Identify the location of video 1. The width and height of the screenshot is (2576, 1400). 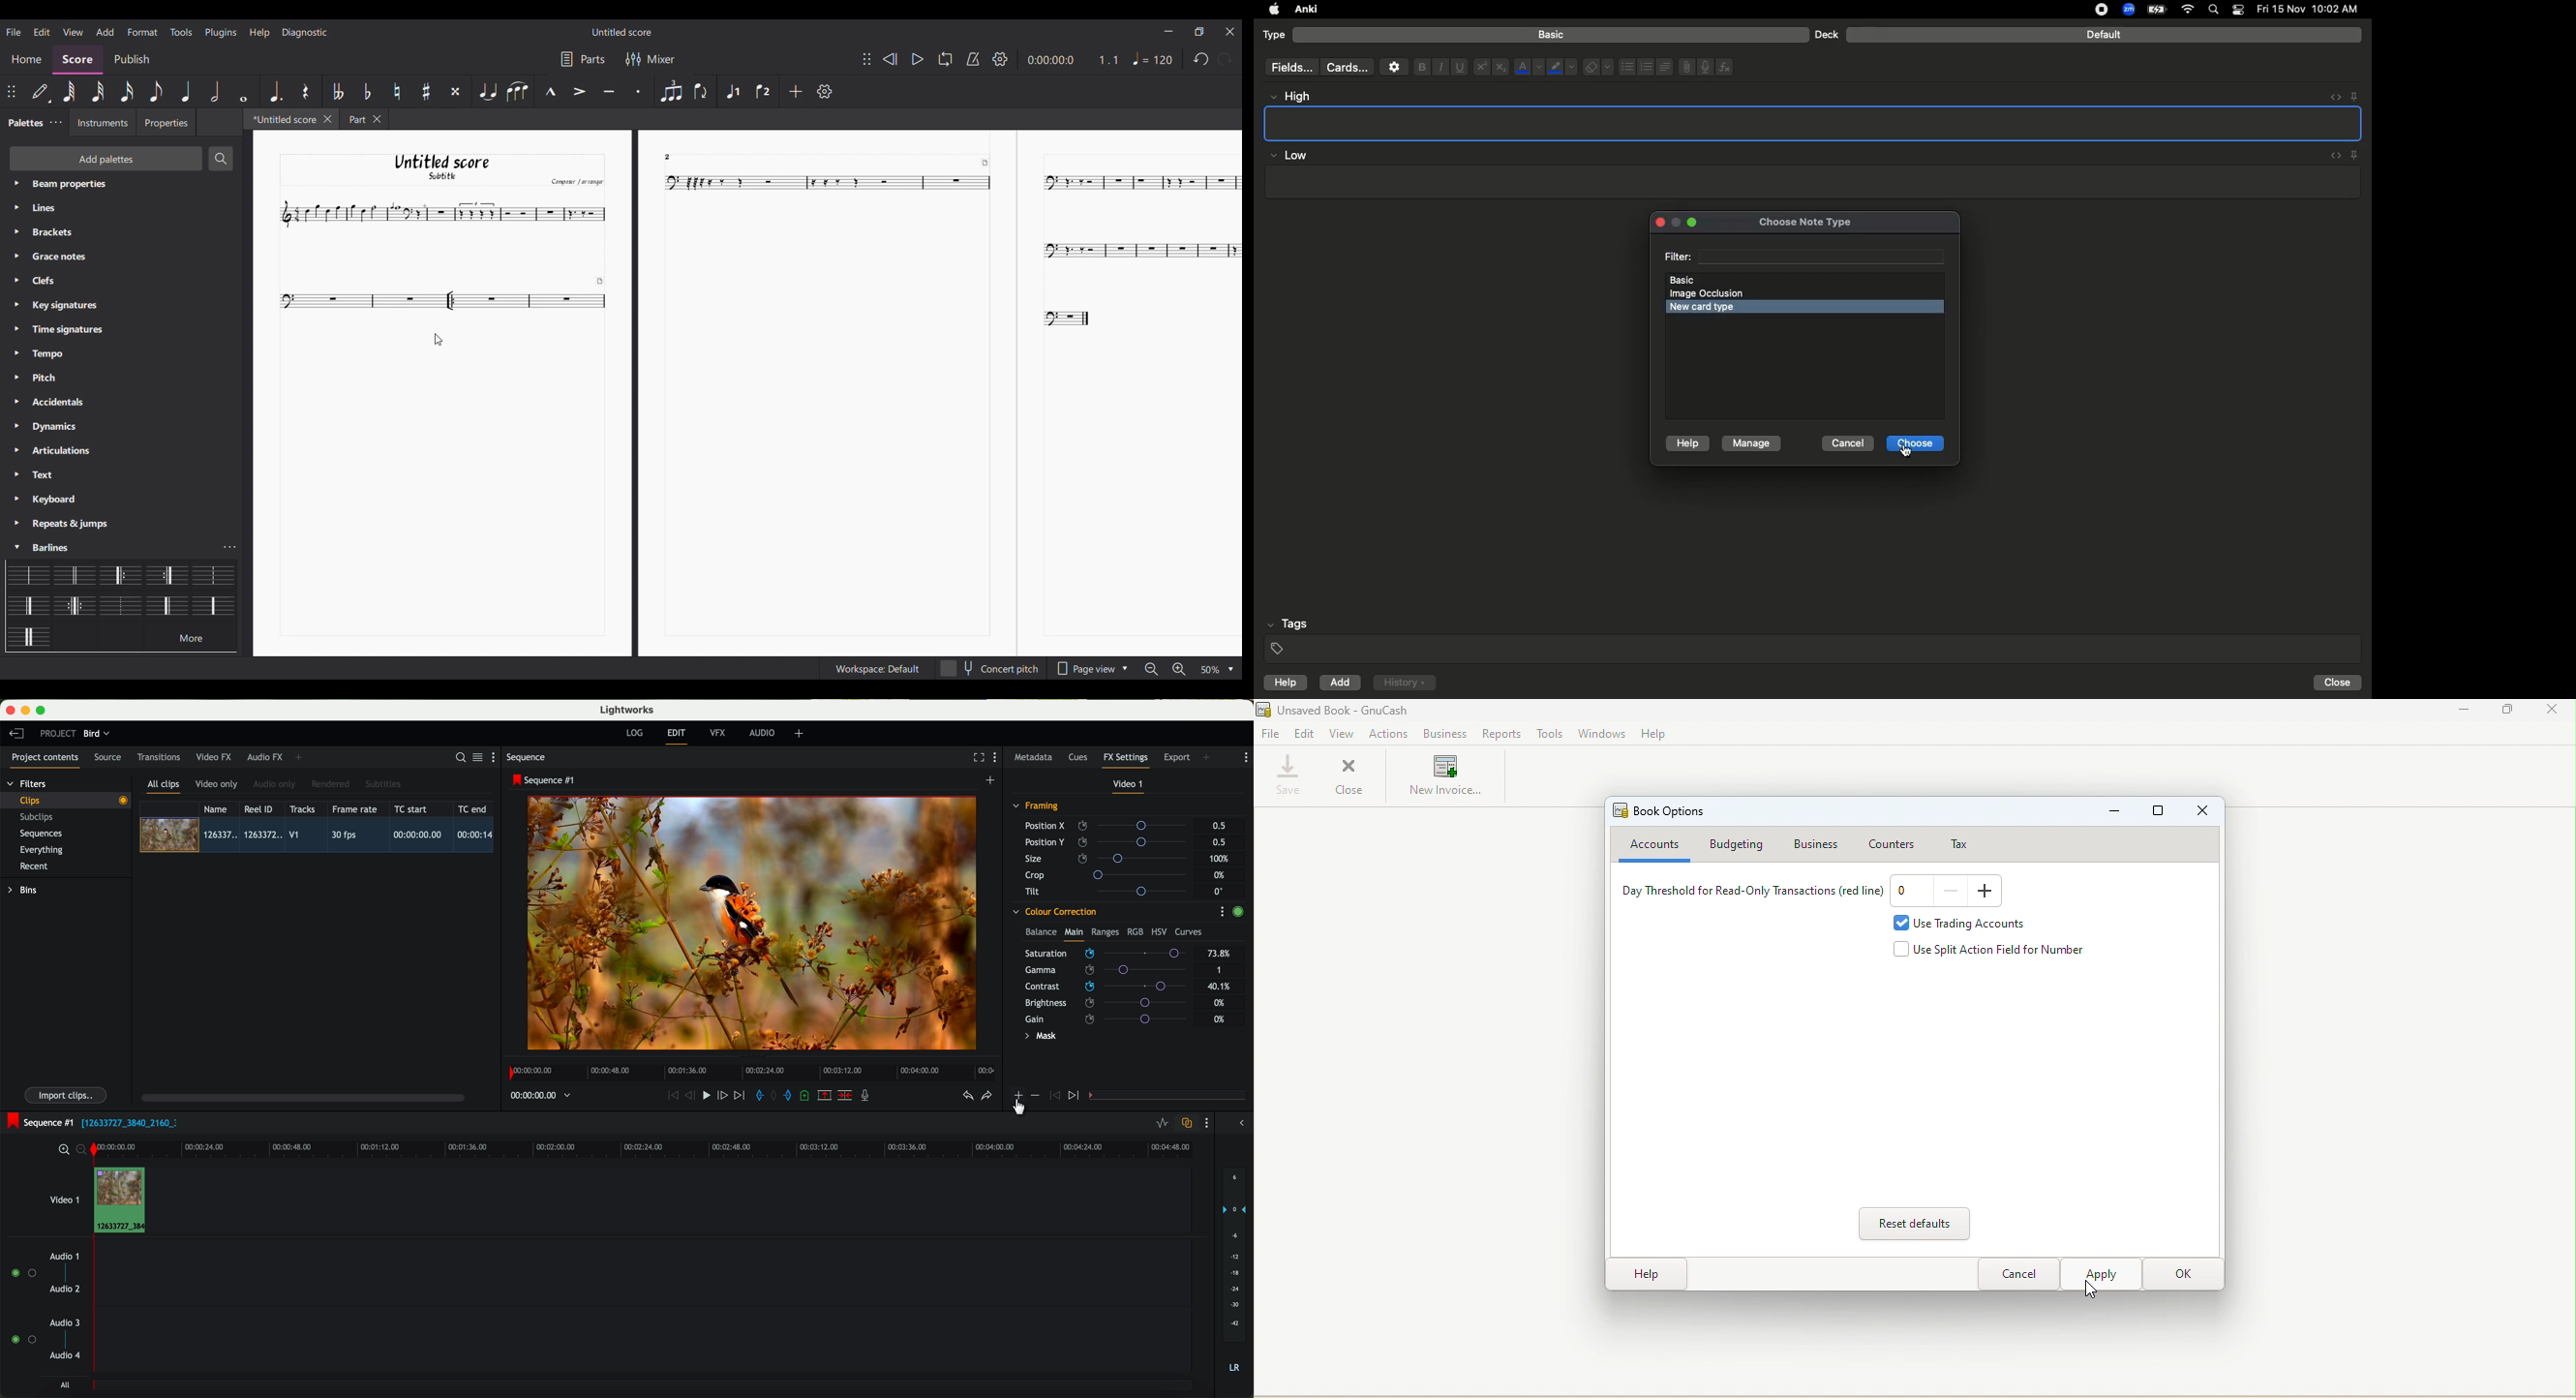
(63, 1198).